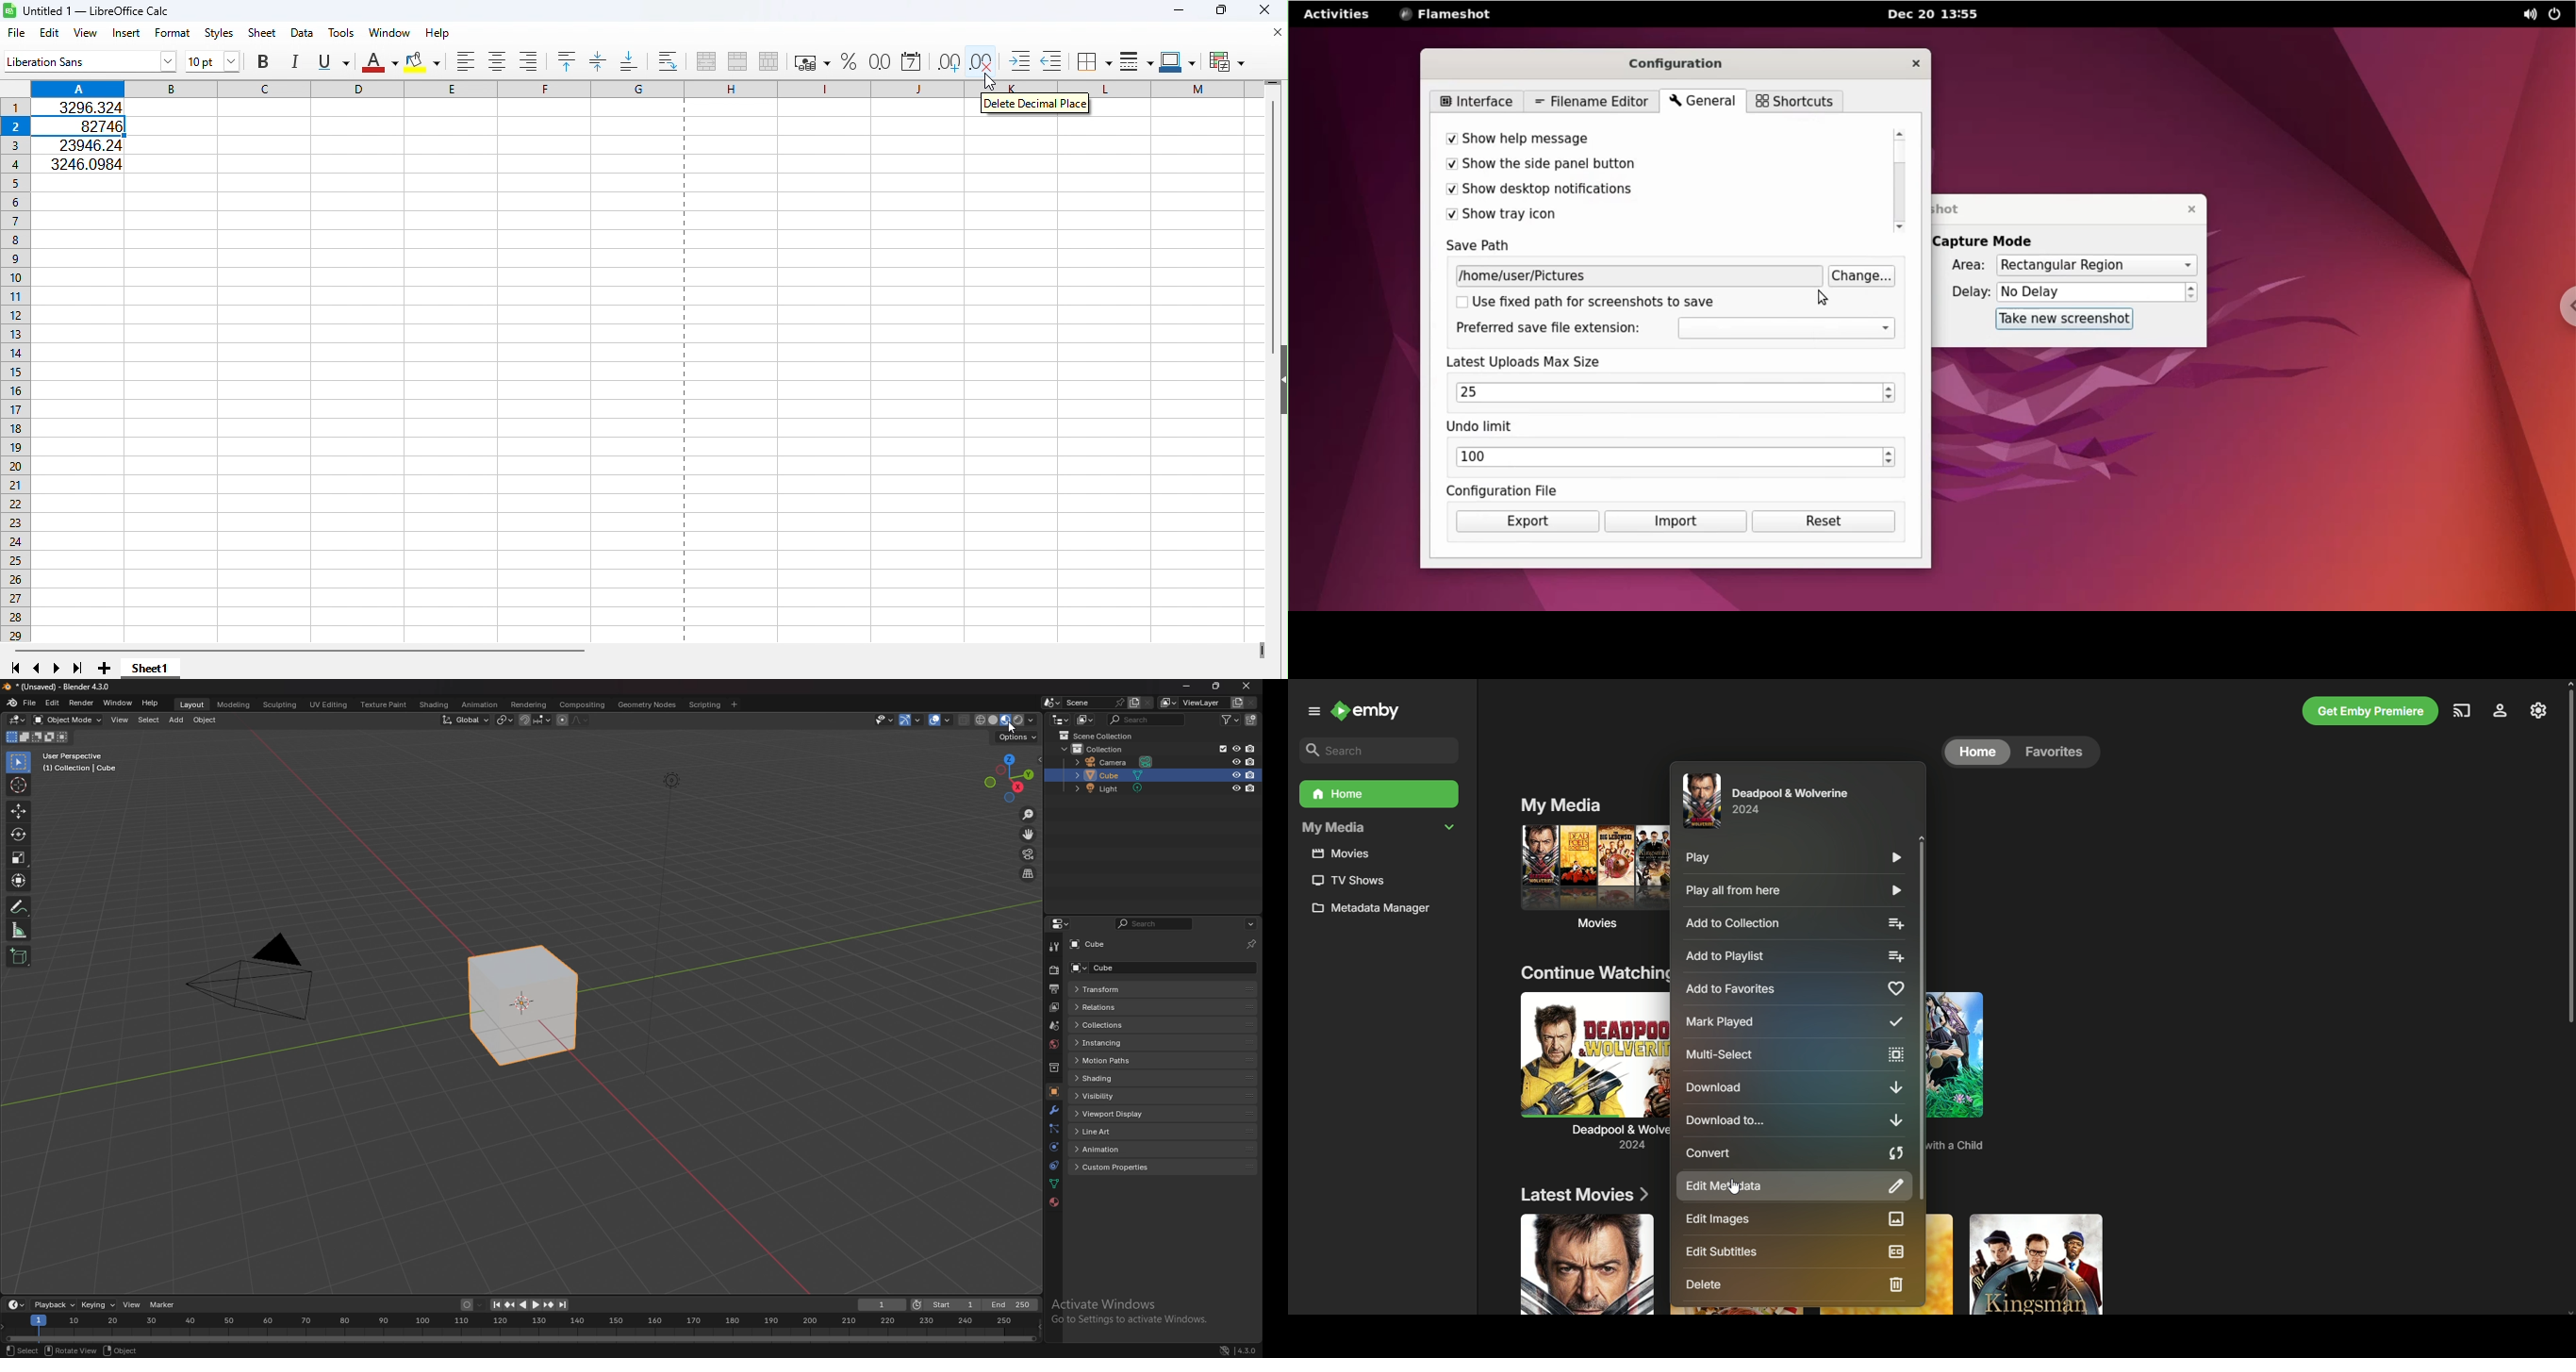  Describe the element at coordinates (2096, 266) in the screenshot. I see `capture mode area options` at that location.